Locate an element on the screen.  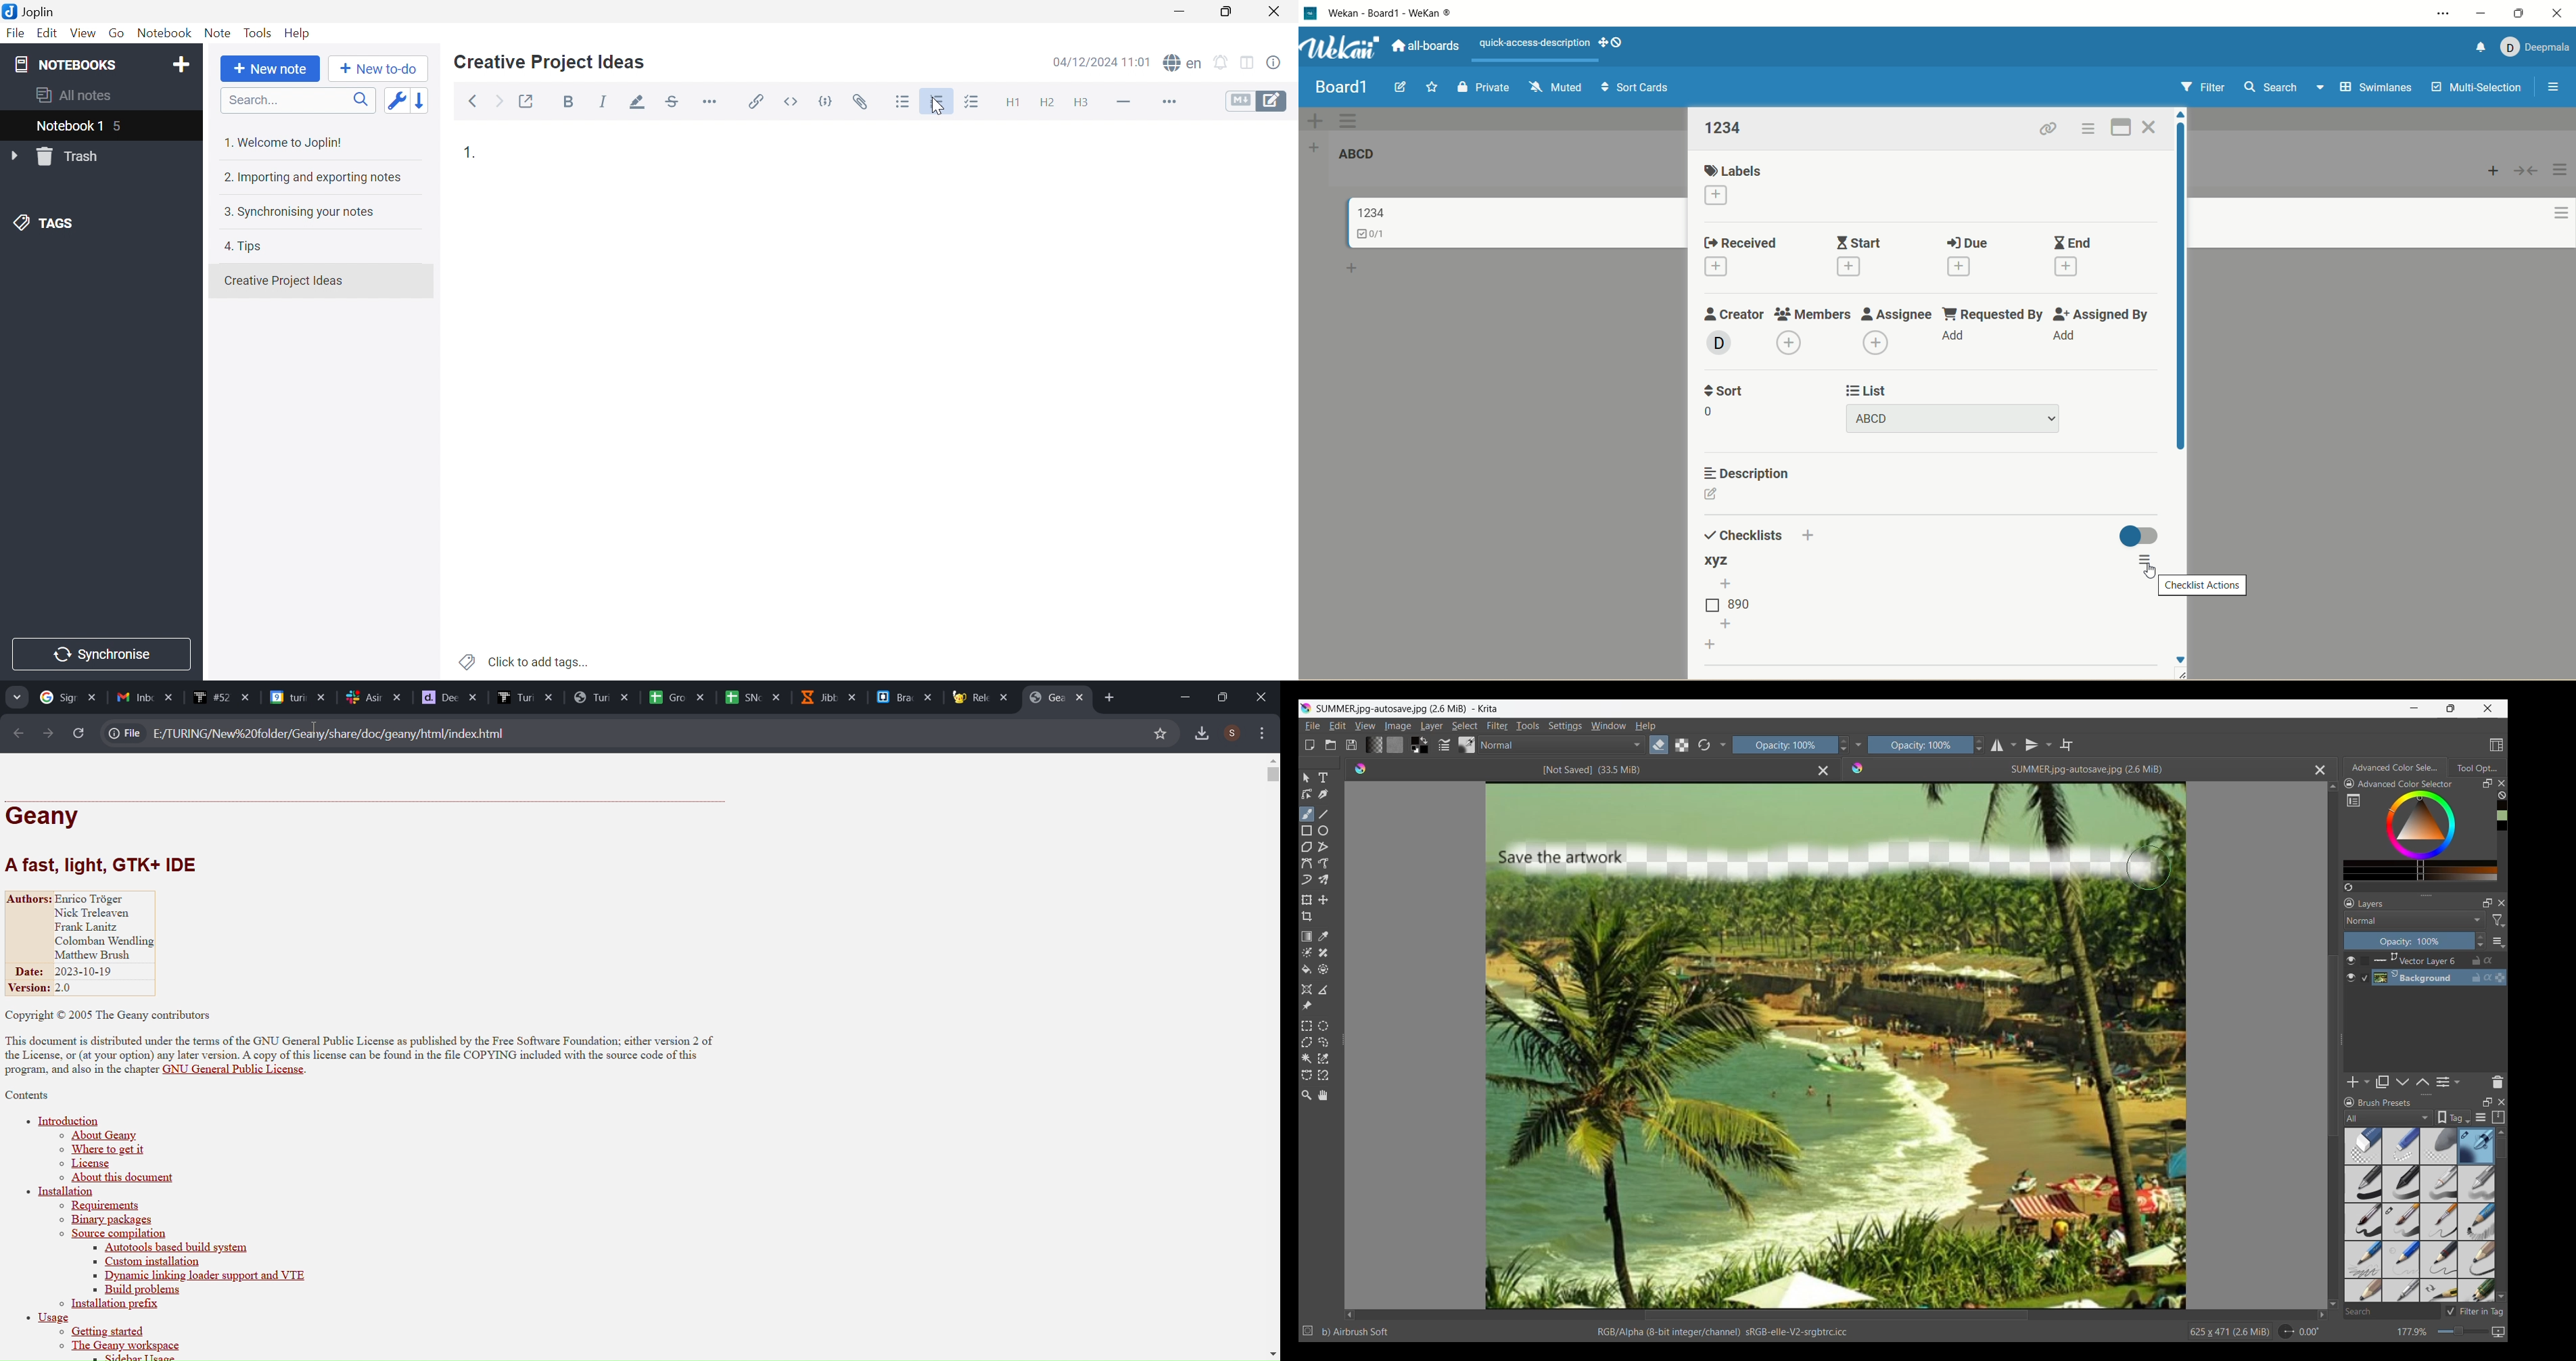
Elliptical selection tool is located at coordinates (1323, 1026).